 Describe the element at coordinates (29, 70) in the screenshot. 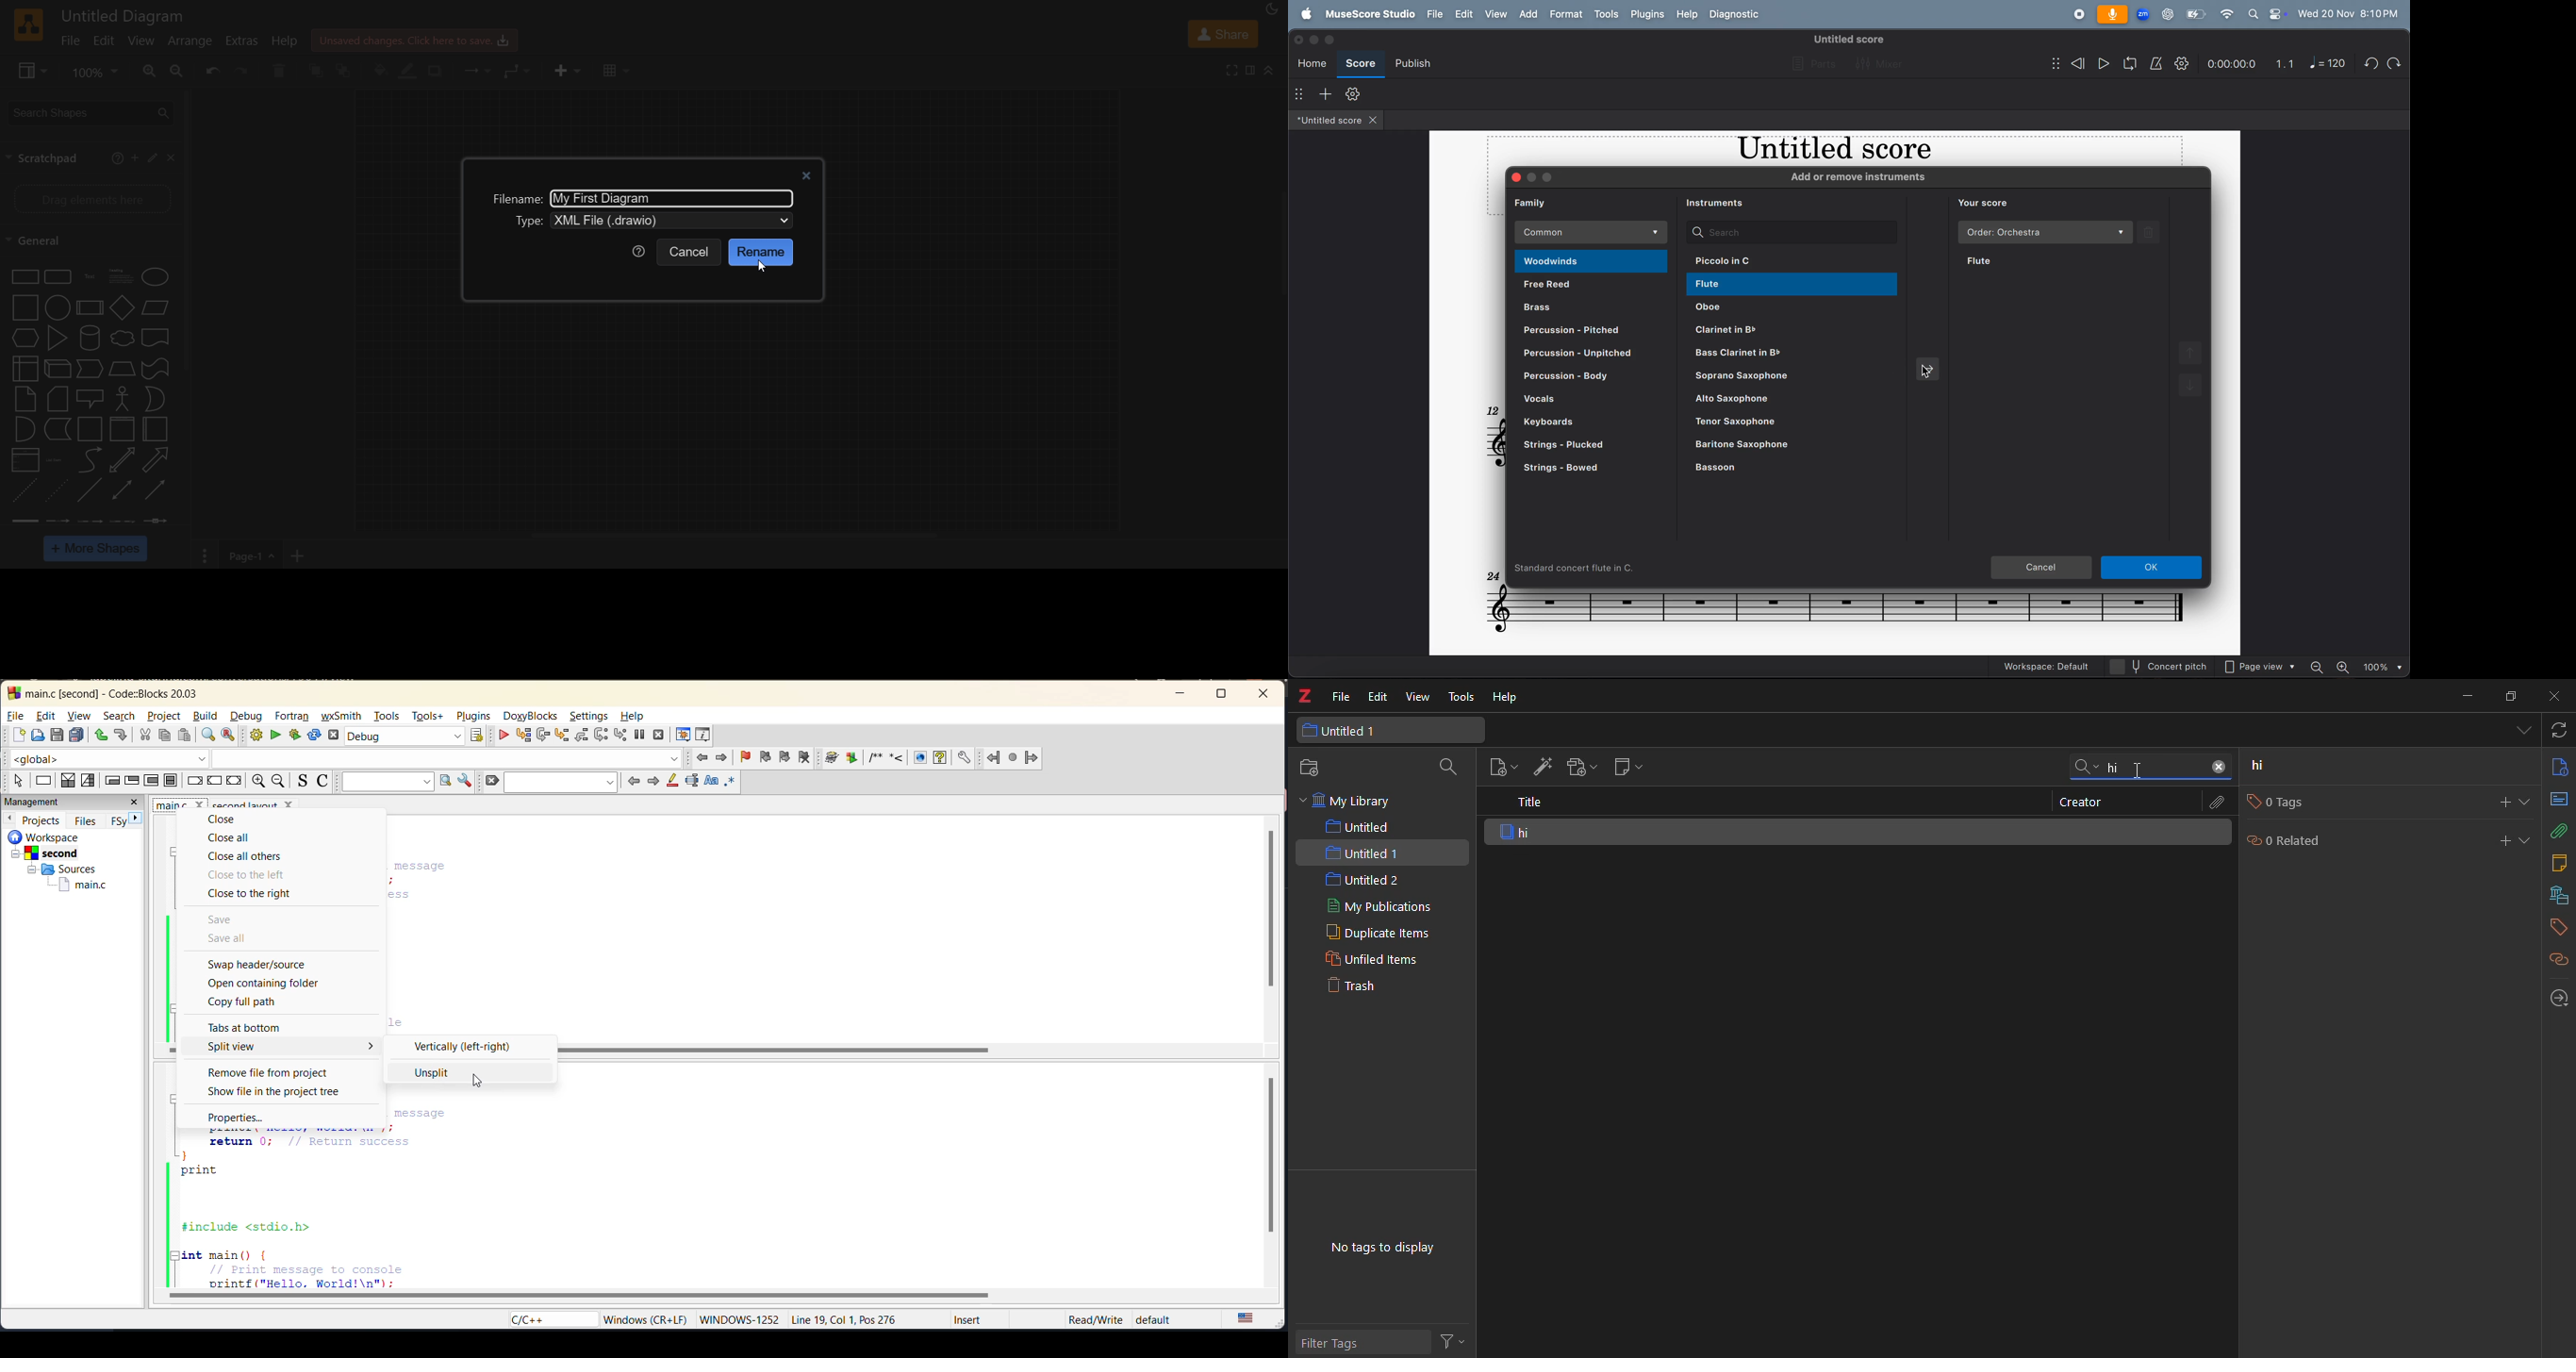

I see `view` at that location.